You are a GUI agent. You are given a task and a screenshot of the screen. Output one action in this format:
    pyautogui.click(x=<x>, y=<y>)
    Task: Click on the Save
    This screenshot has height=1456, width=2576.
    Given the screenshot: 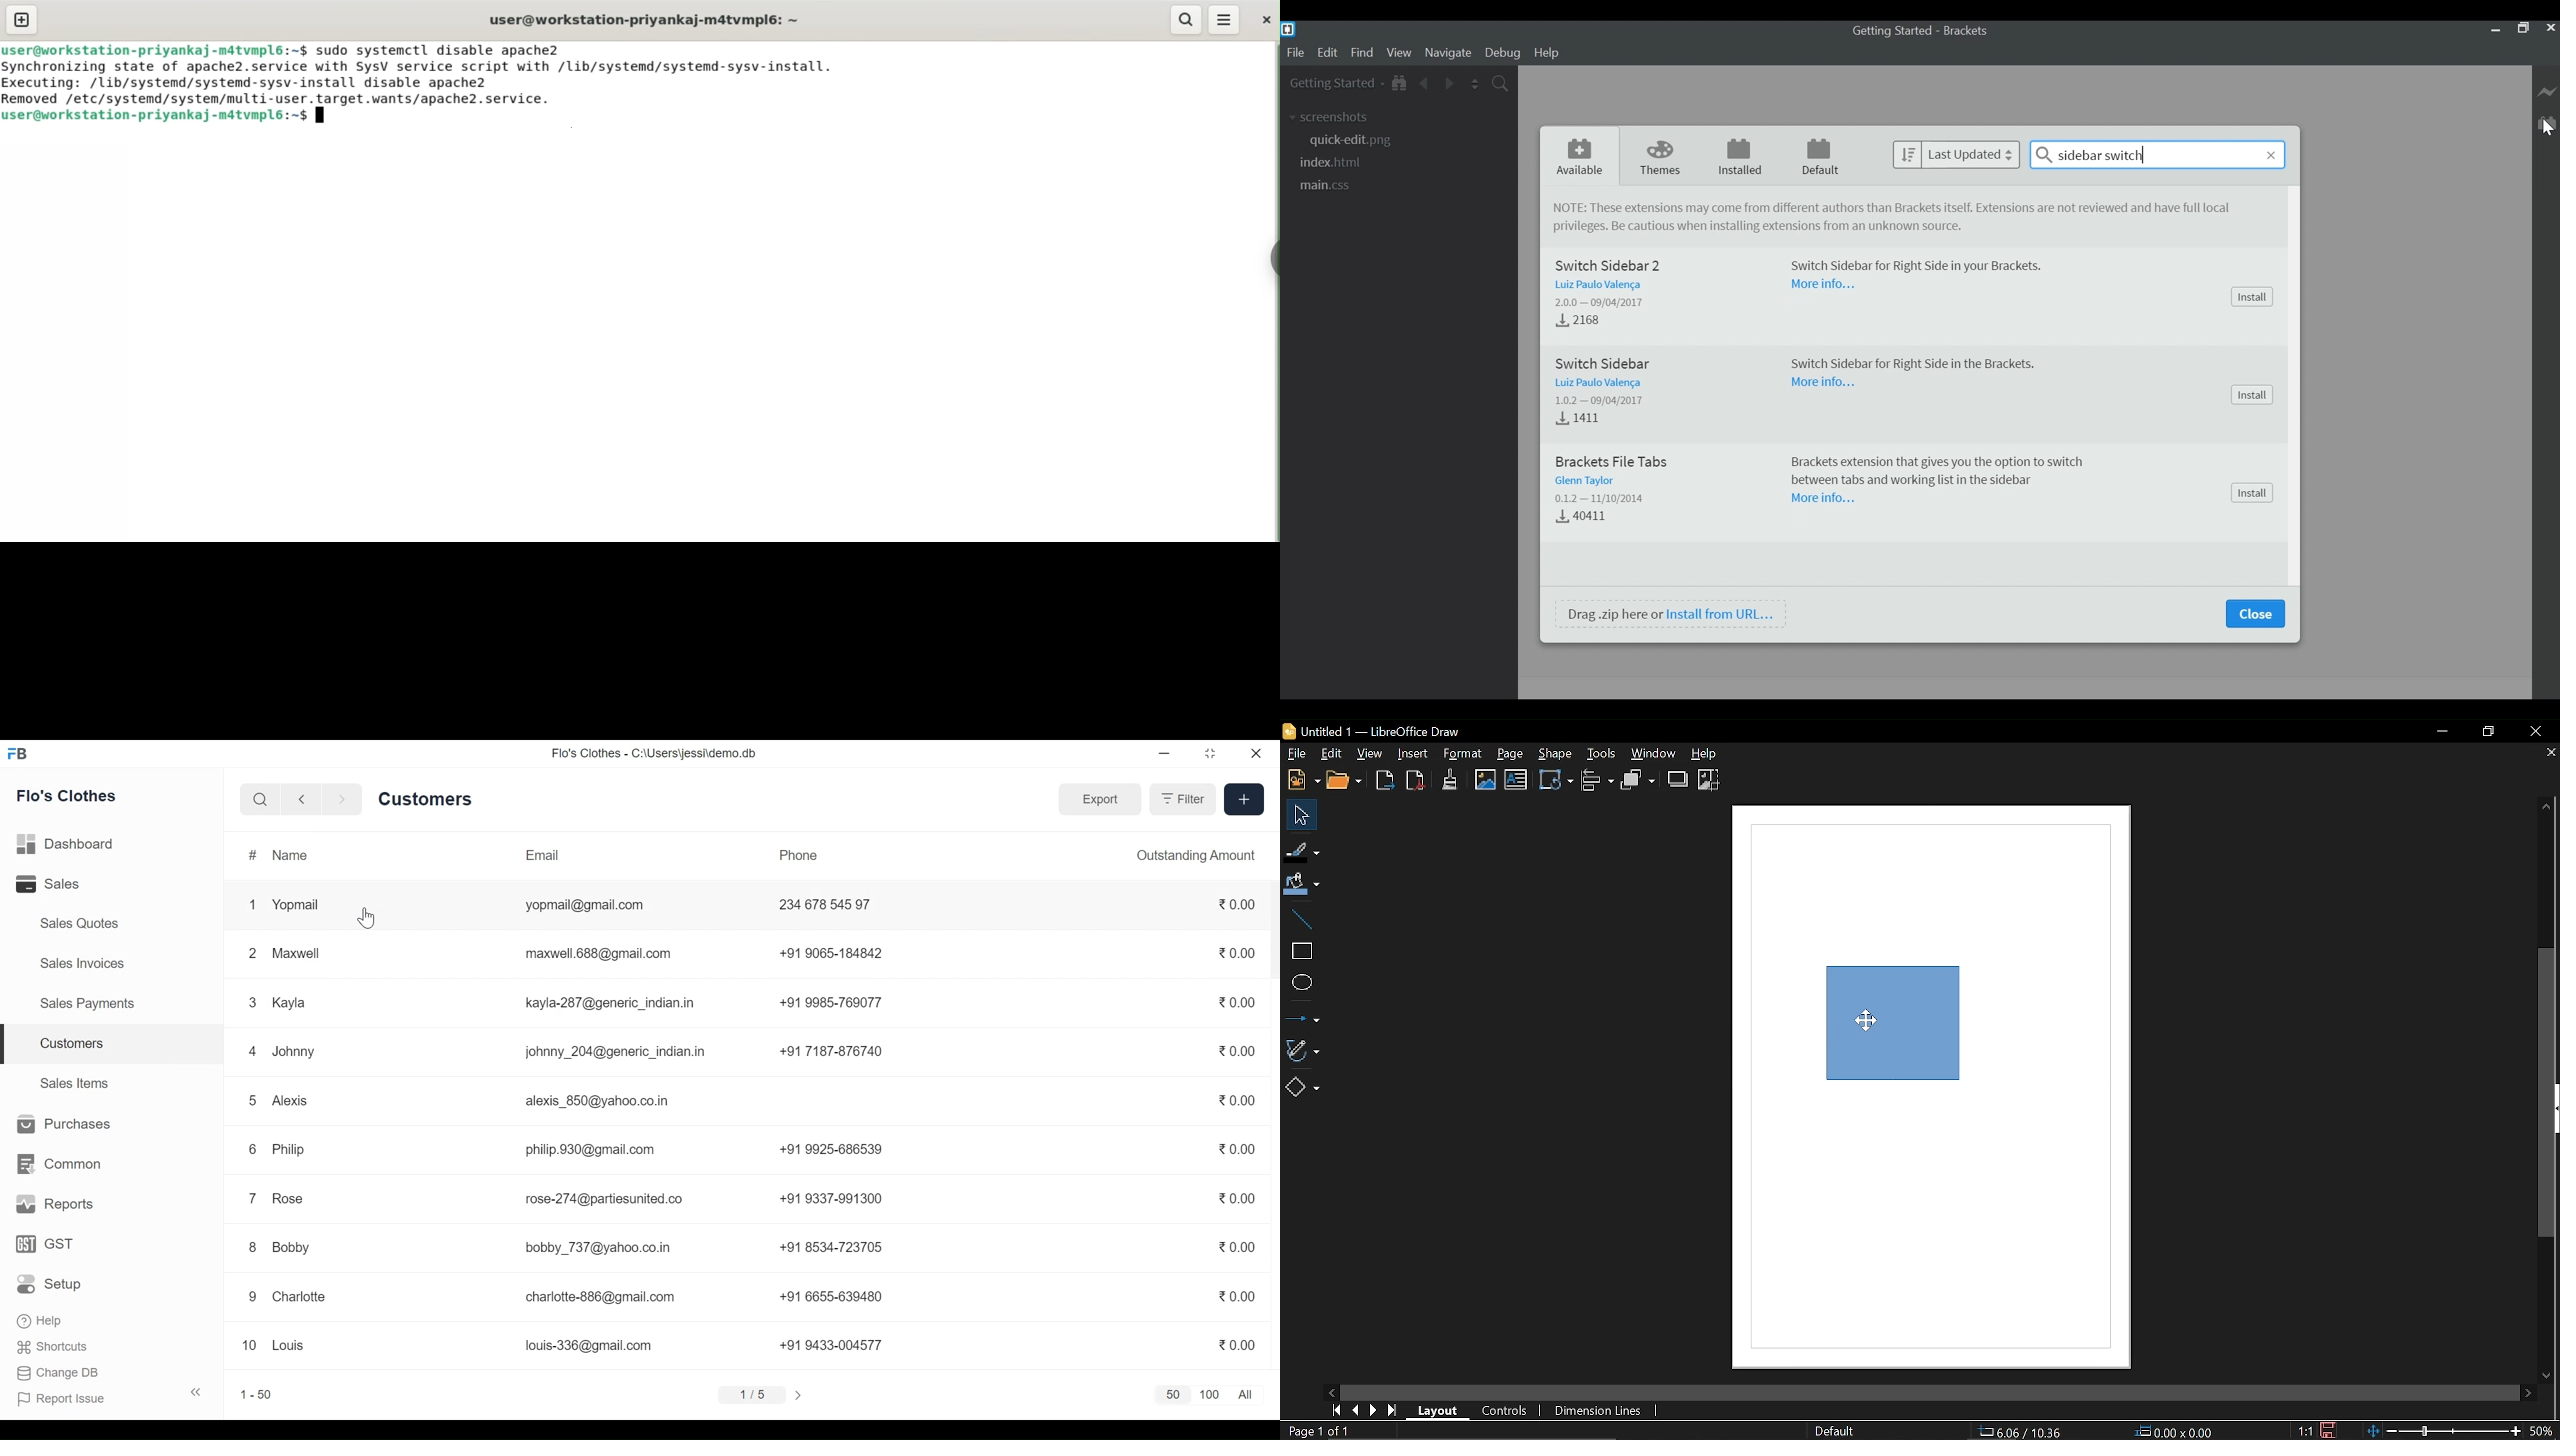 What is the action you would take?
    pyautogui.click(x=2330, y=1431)
    